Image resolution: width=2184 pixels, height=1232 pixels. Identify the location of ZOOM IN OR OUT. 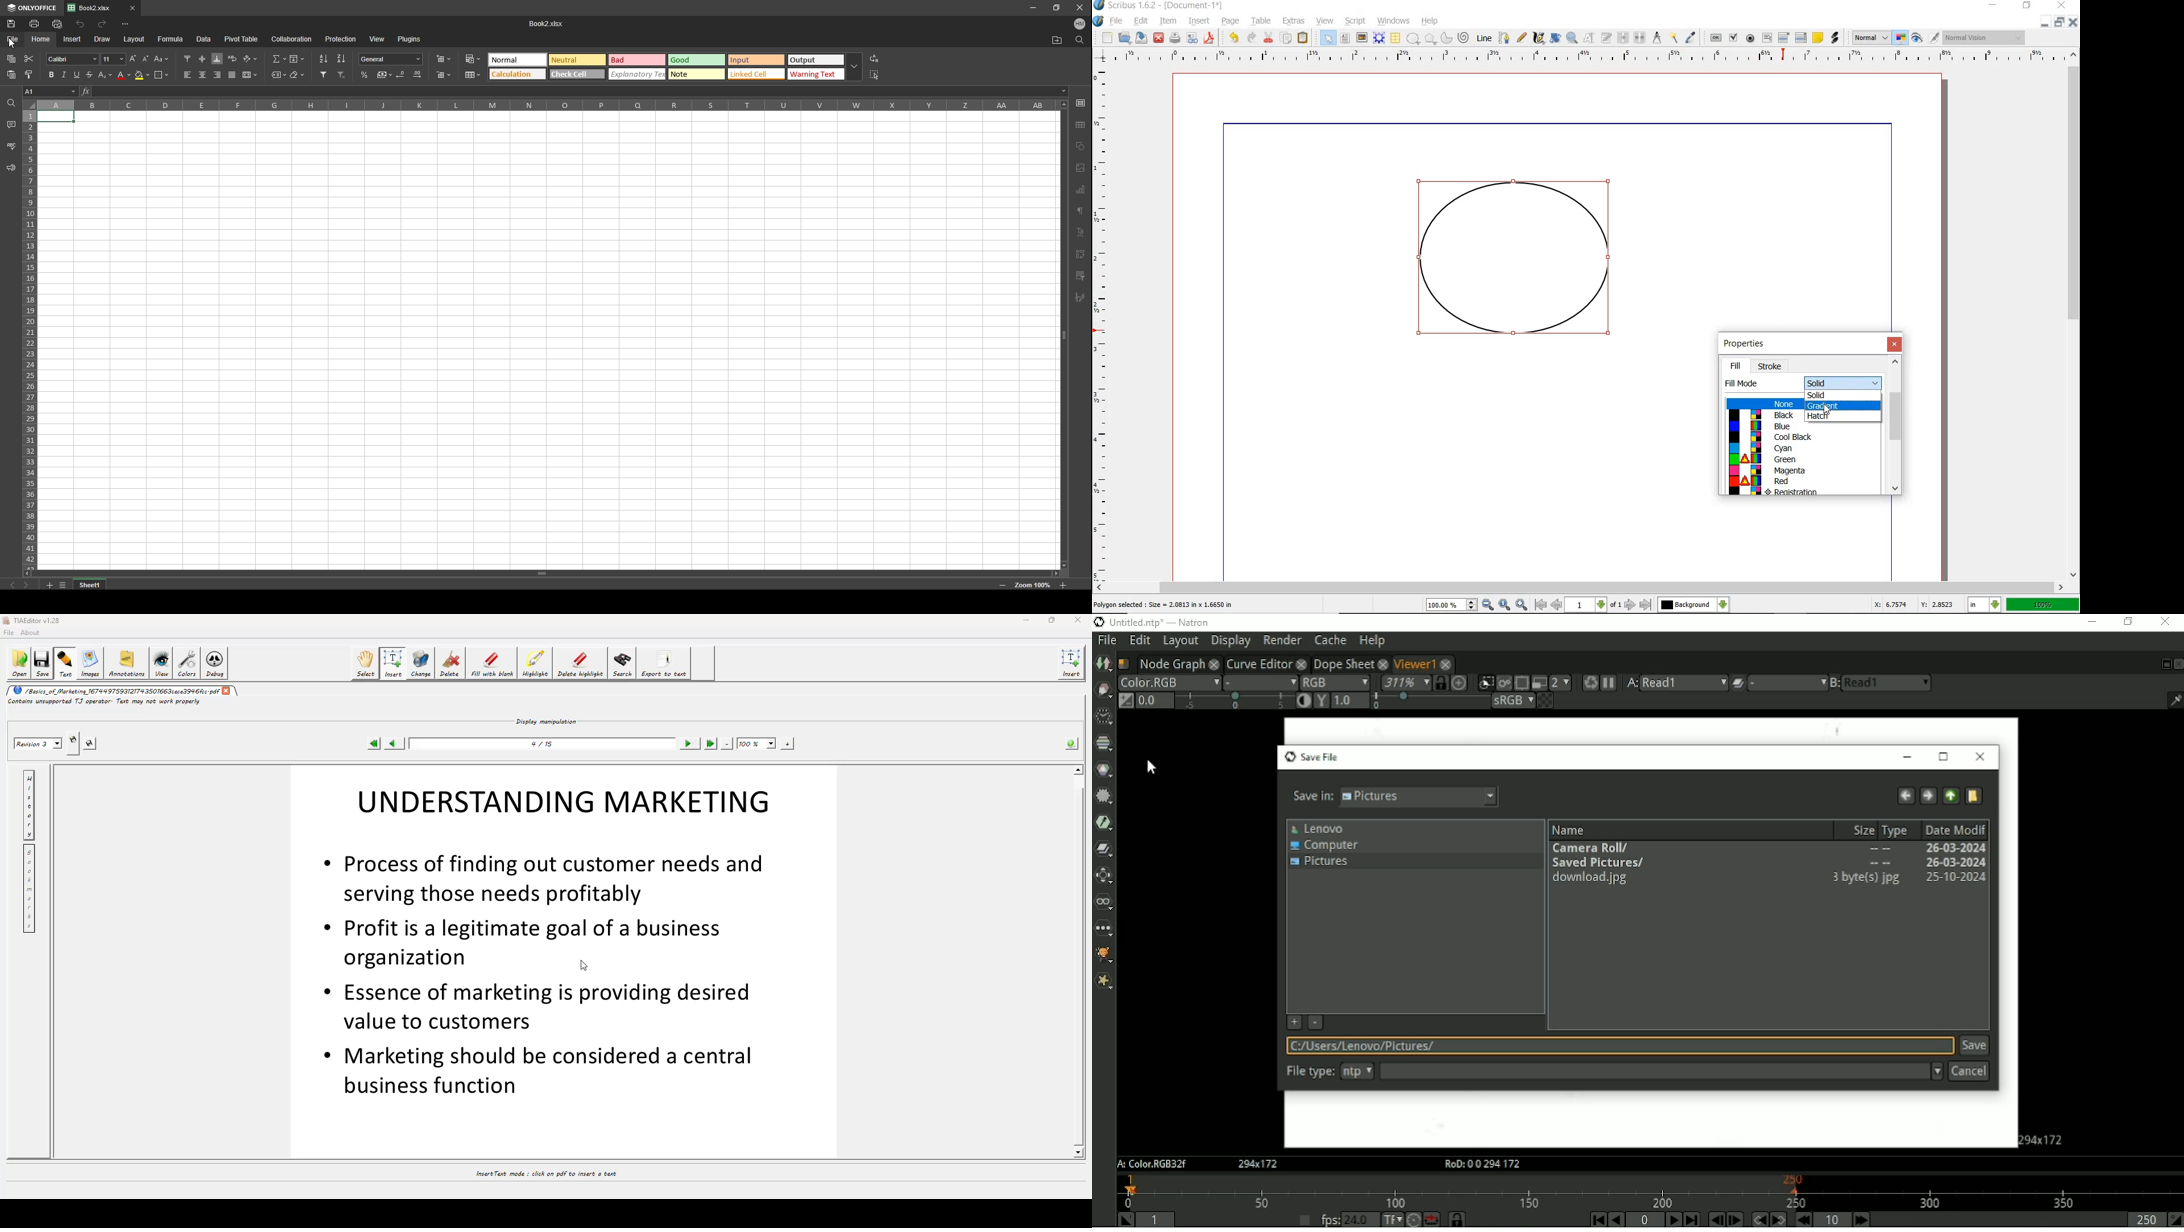
(1571, 38).